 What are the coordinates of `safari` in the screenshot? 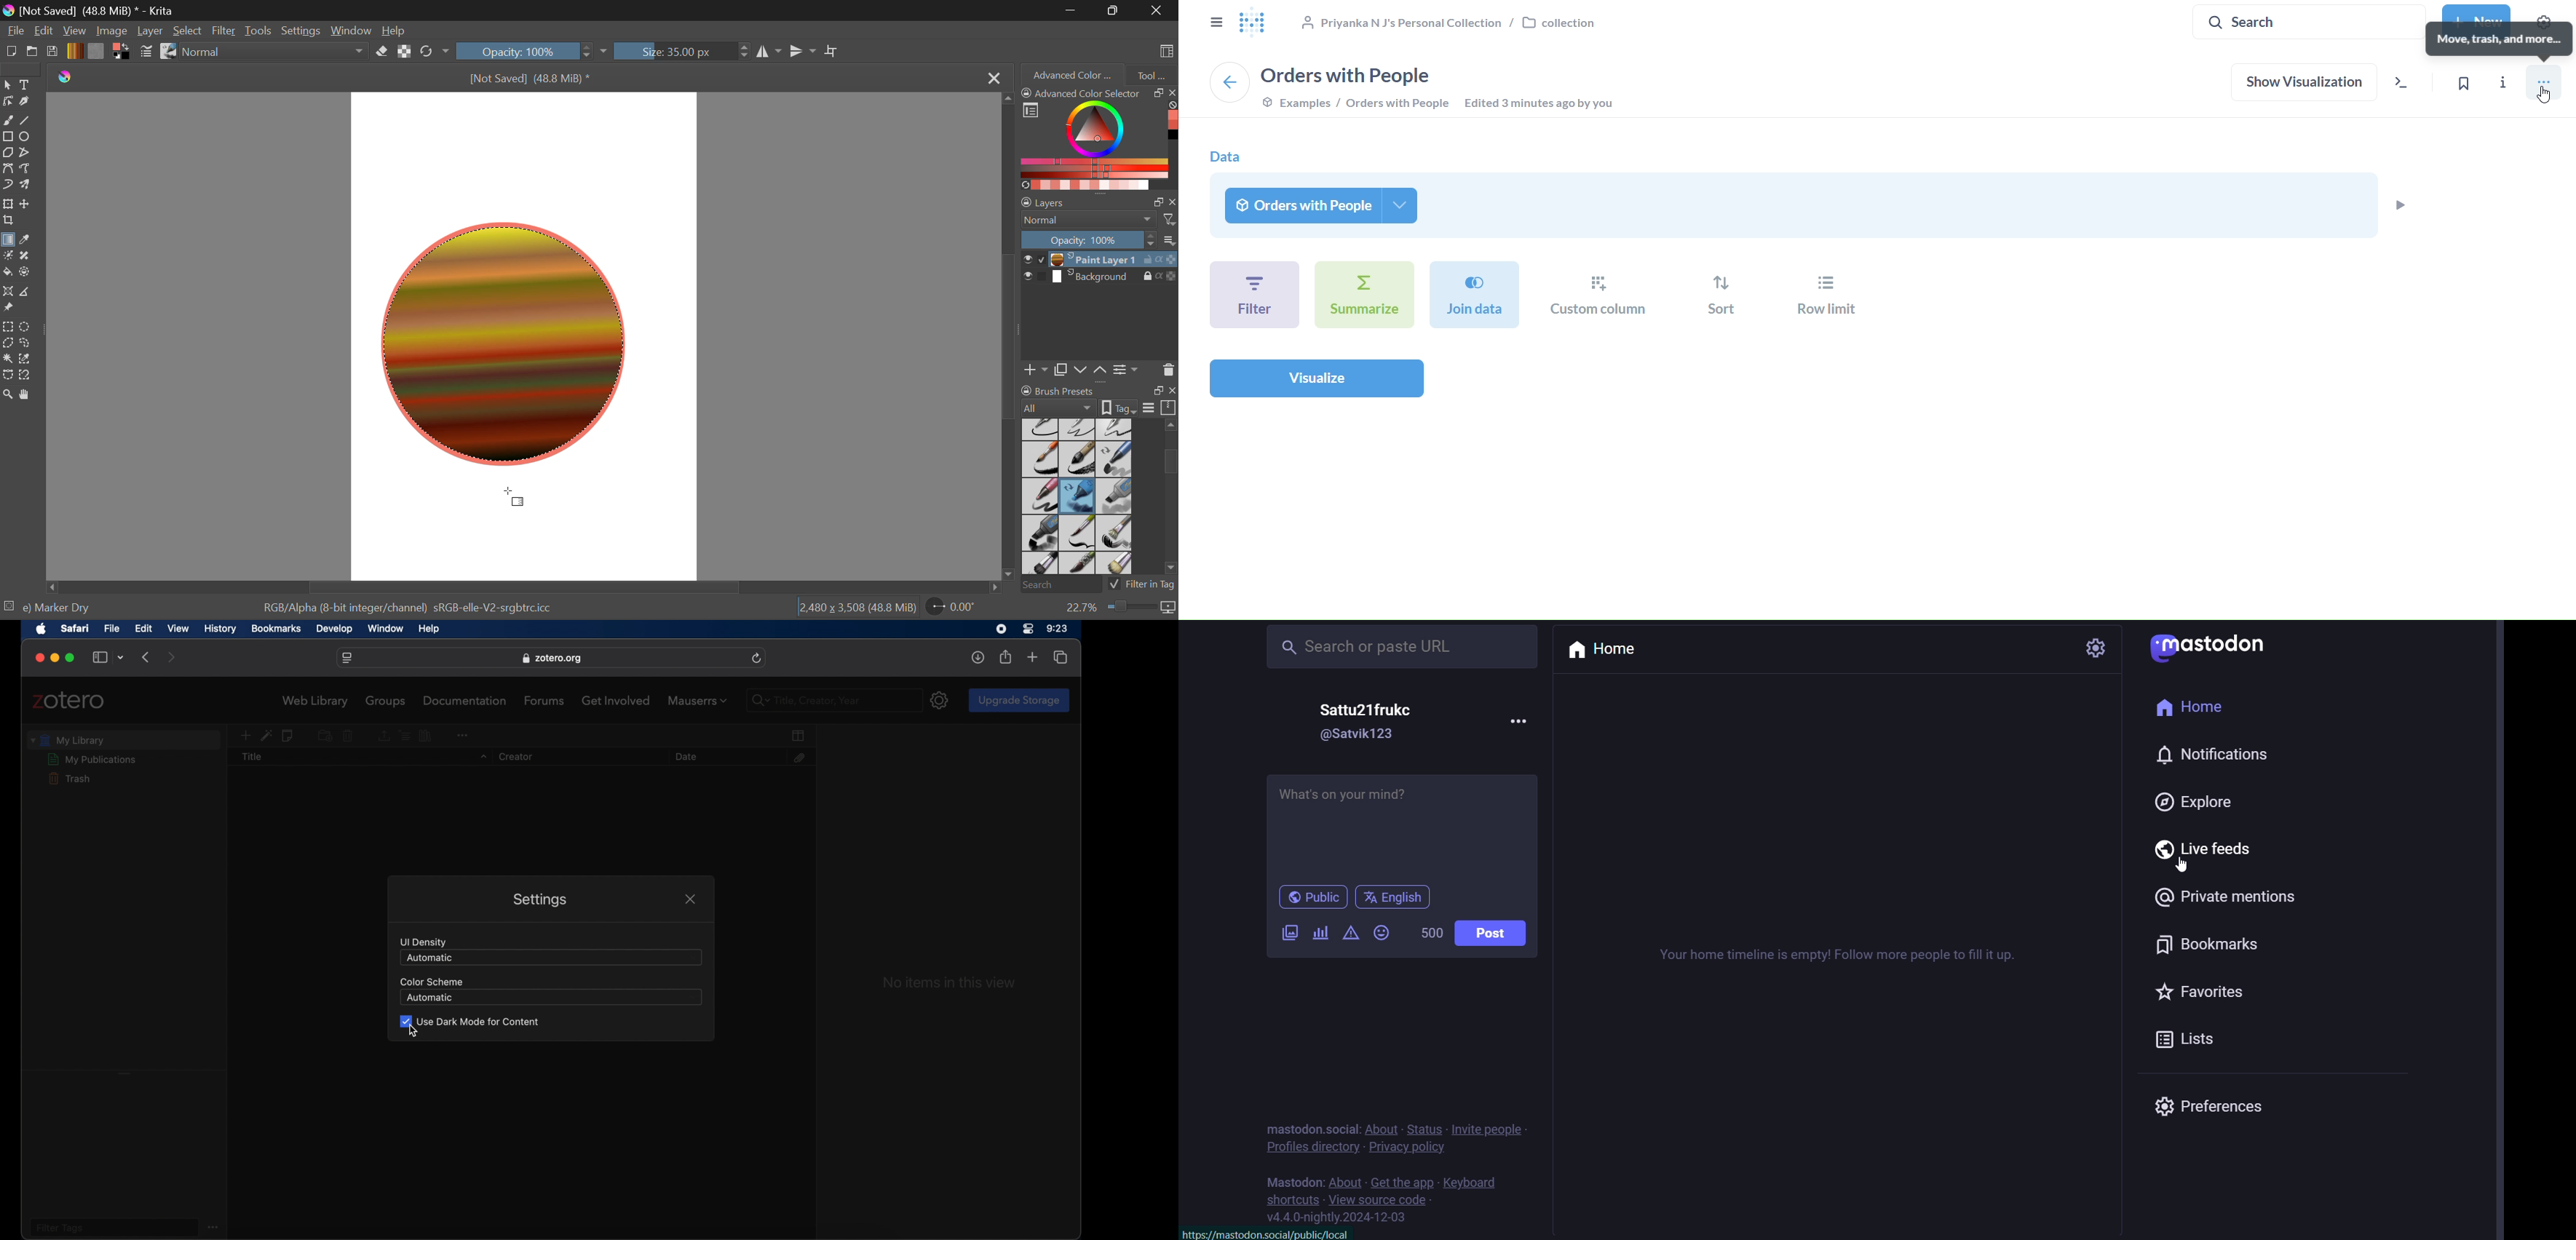 It's located at (75, 628).